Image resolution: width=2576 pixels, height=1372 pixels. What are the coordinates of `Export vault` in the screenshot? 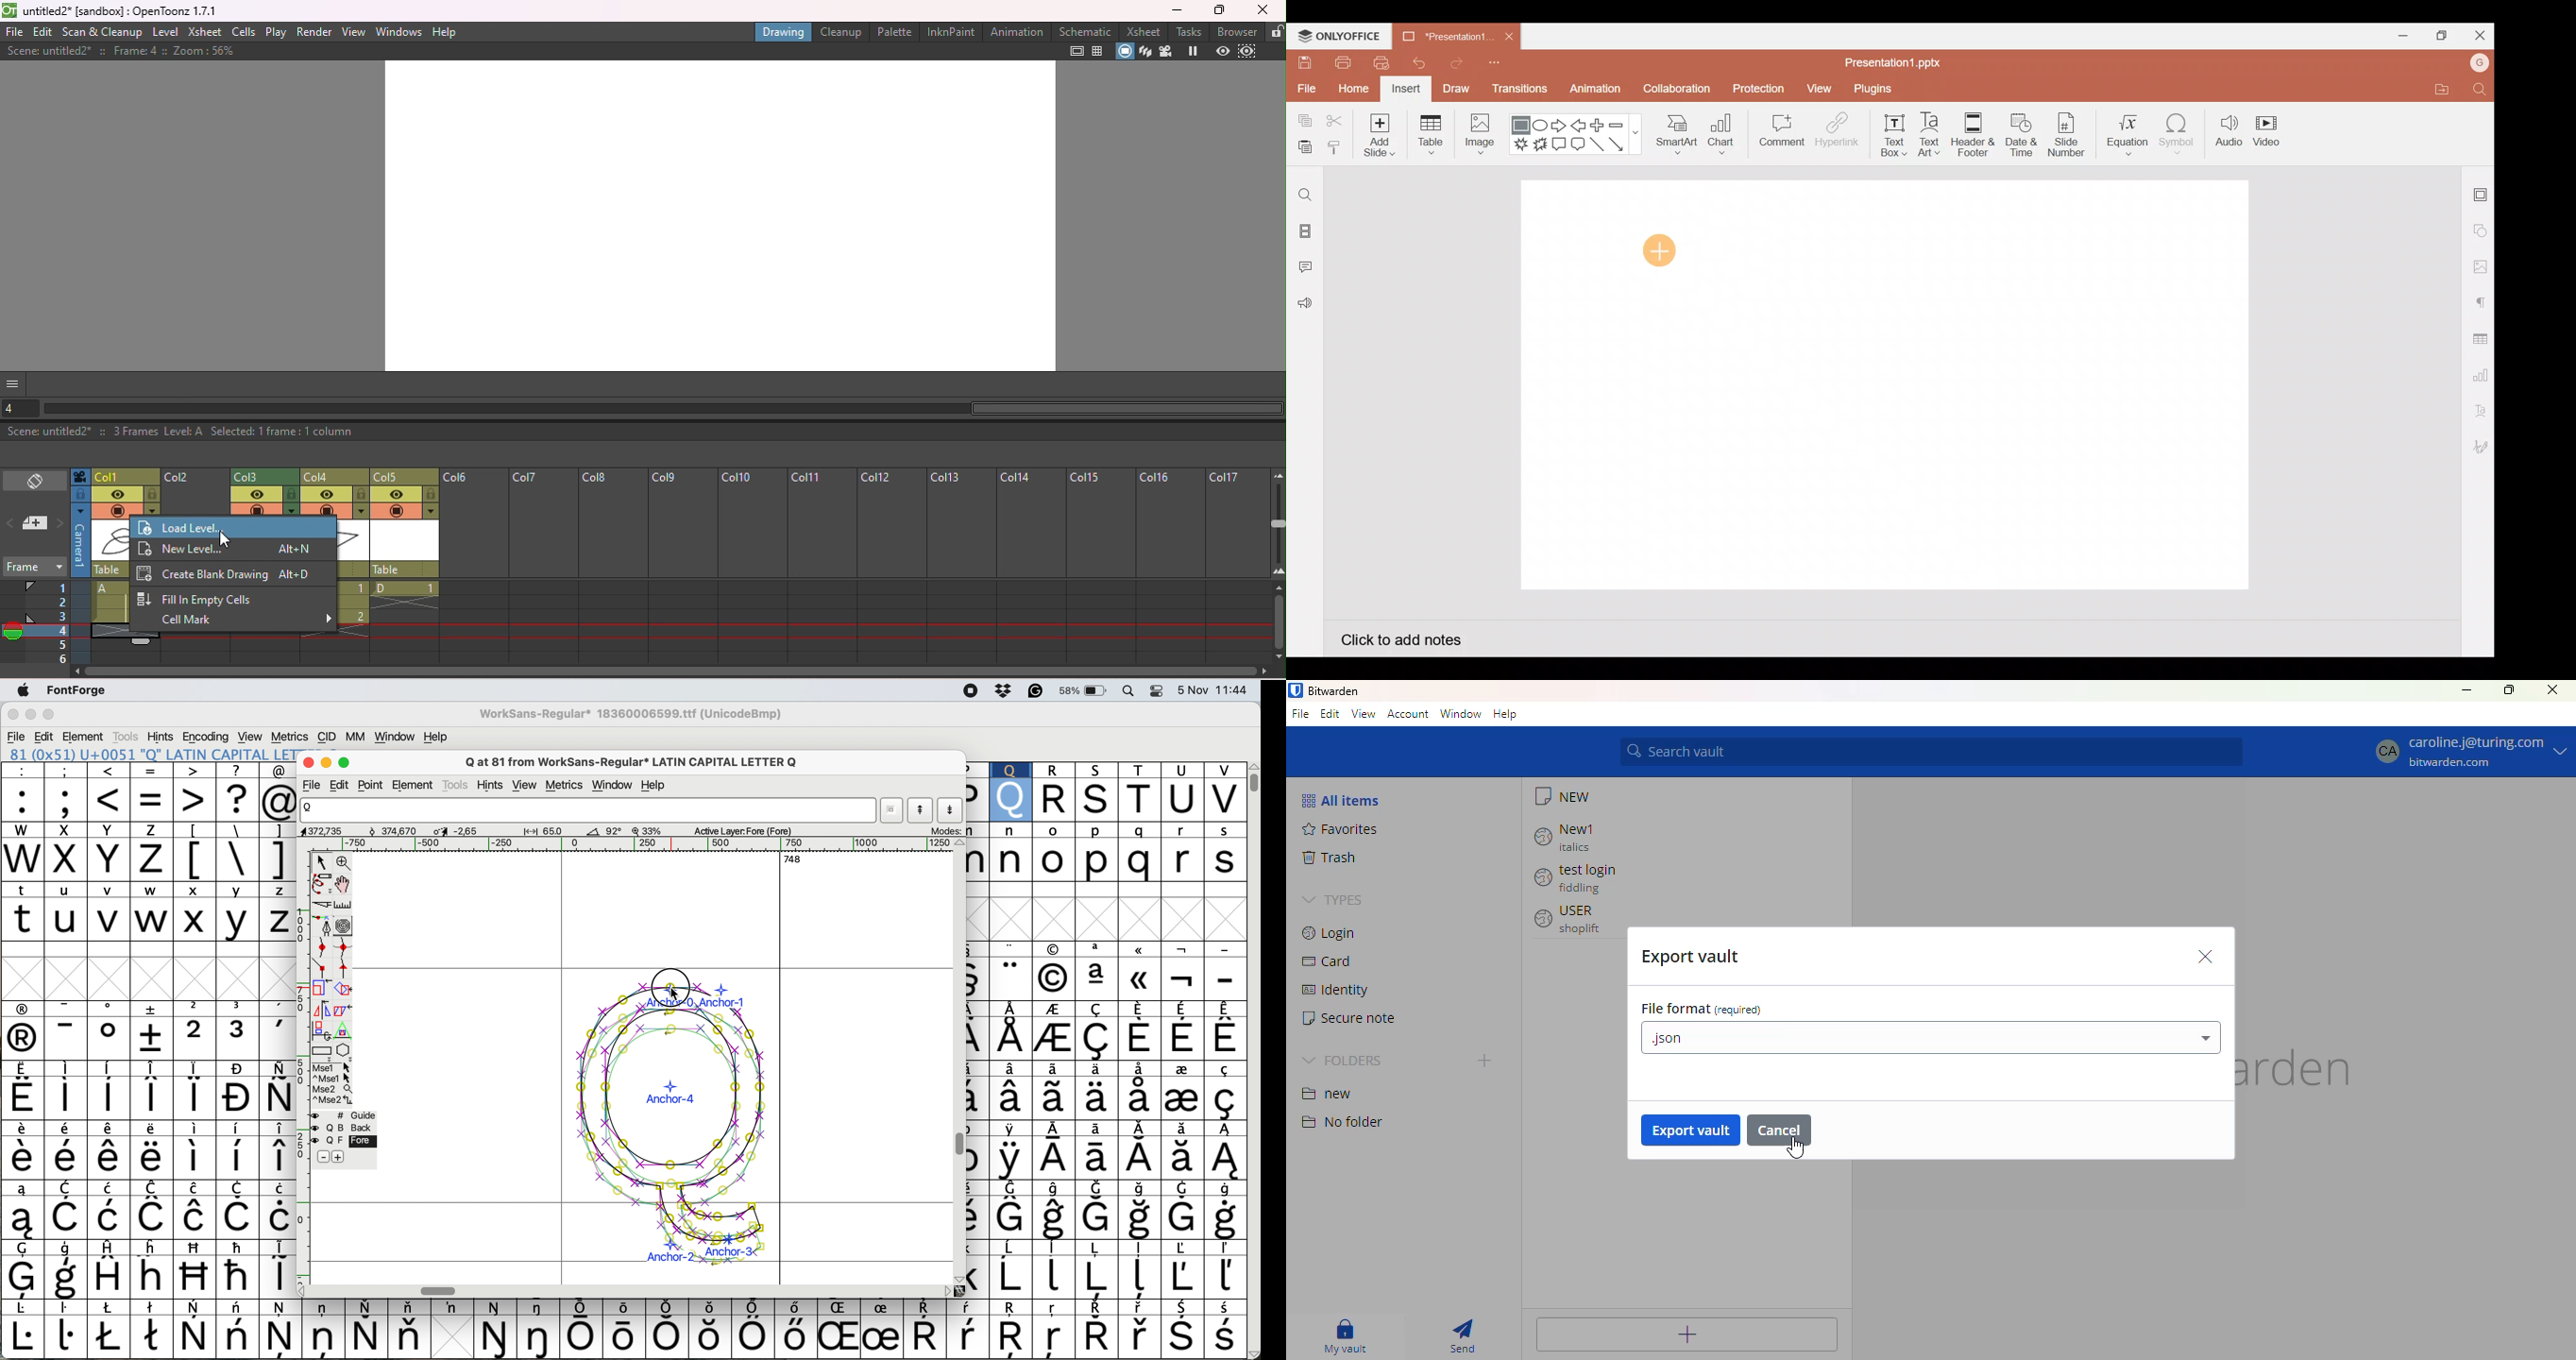 It's located at (1689, 957).